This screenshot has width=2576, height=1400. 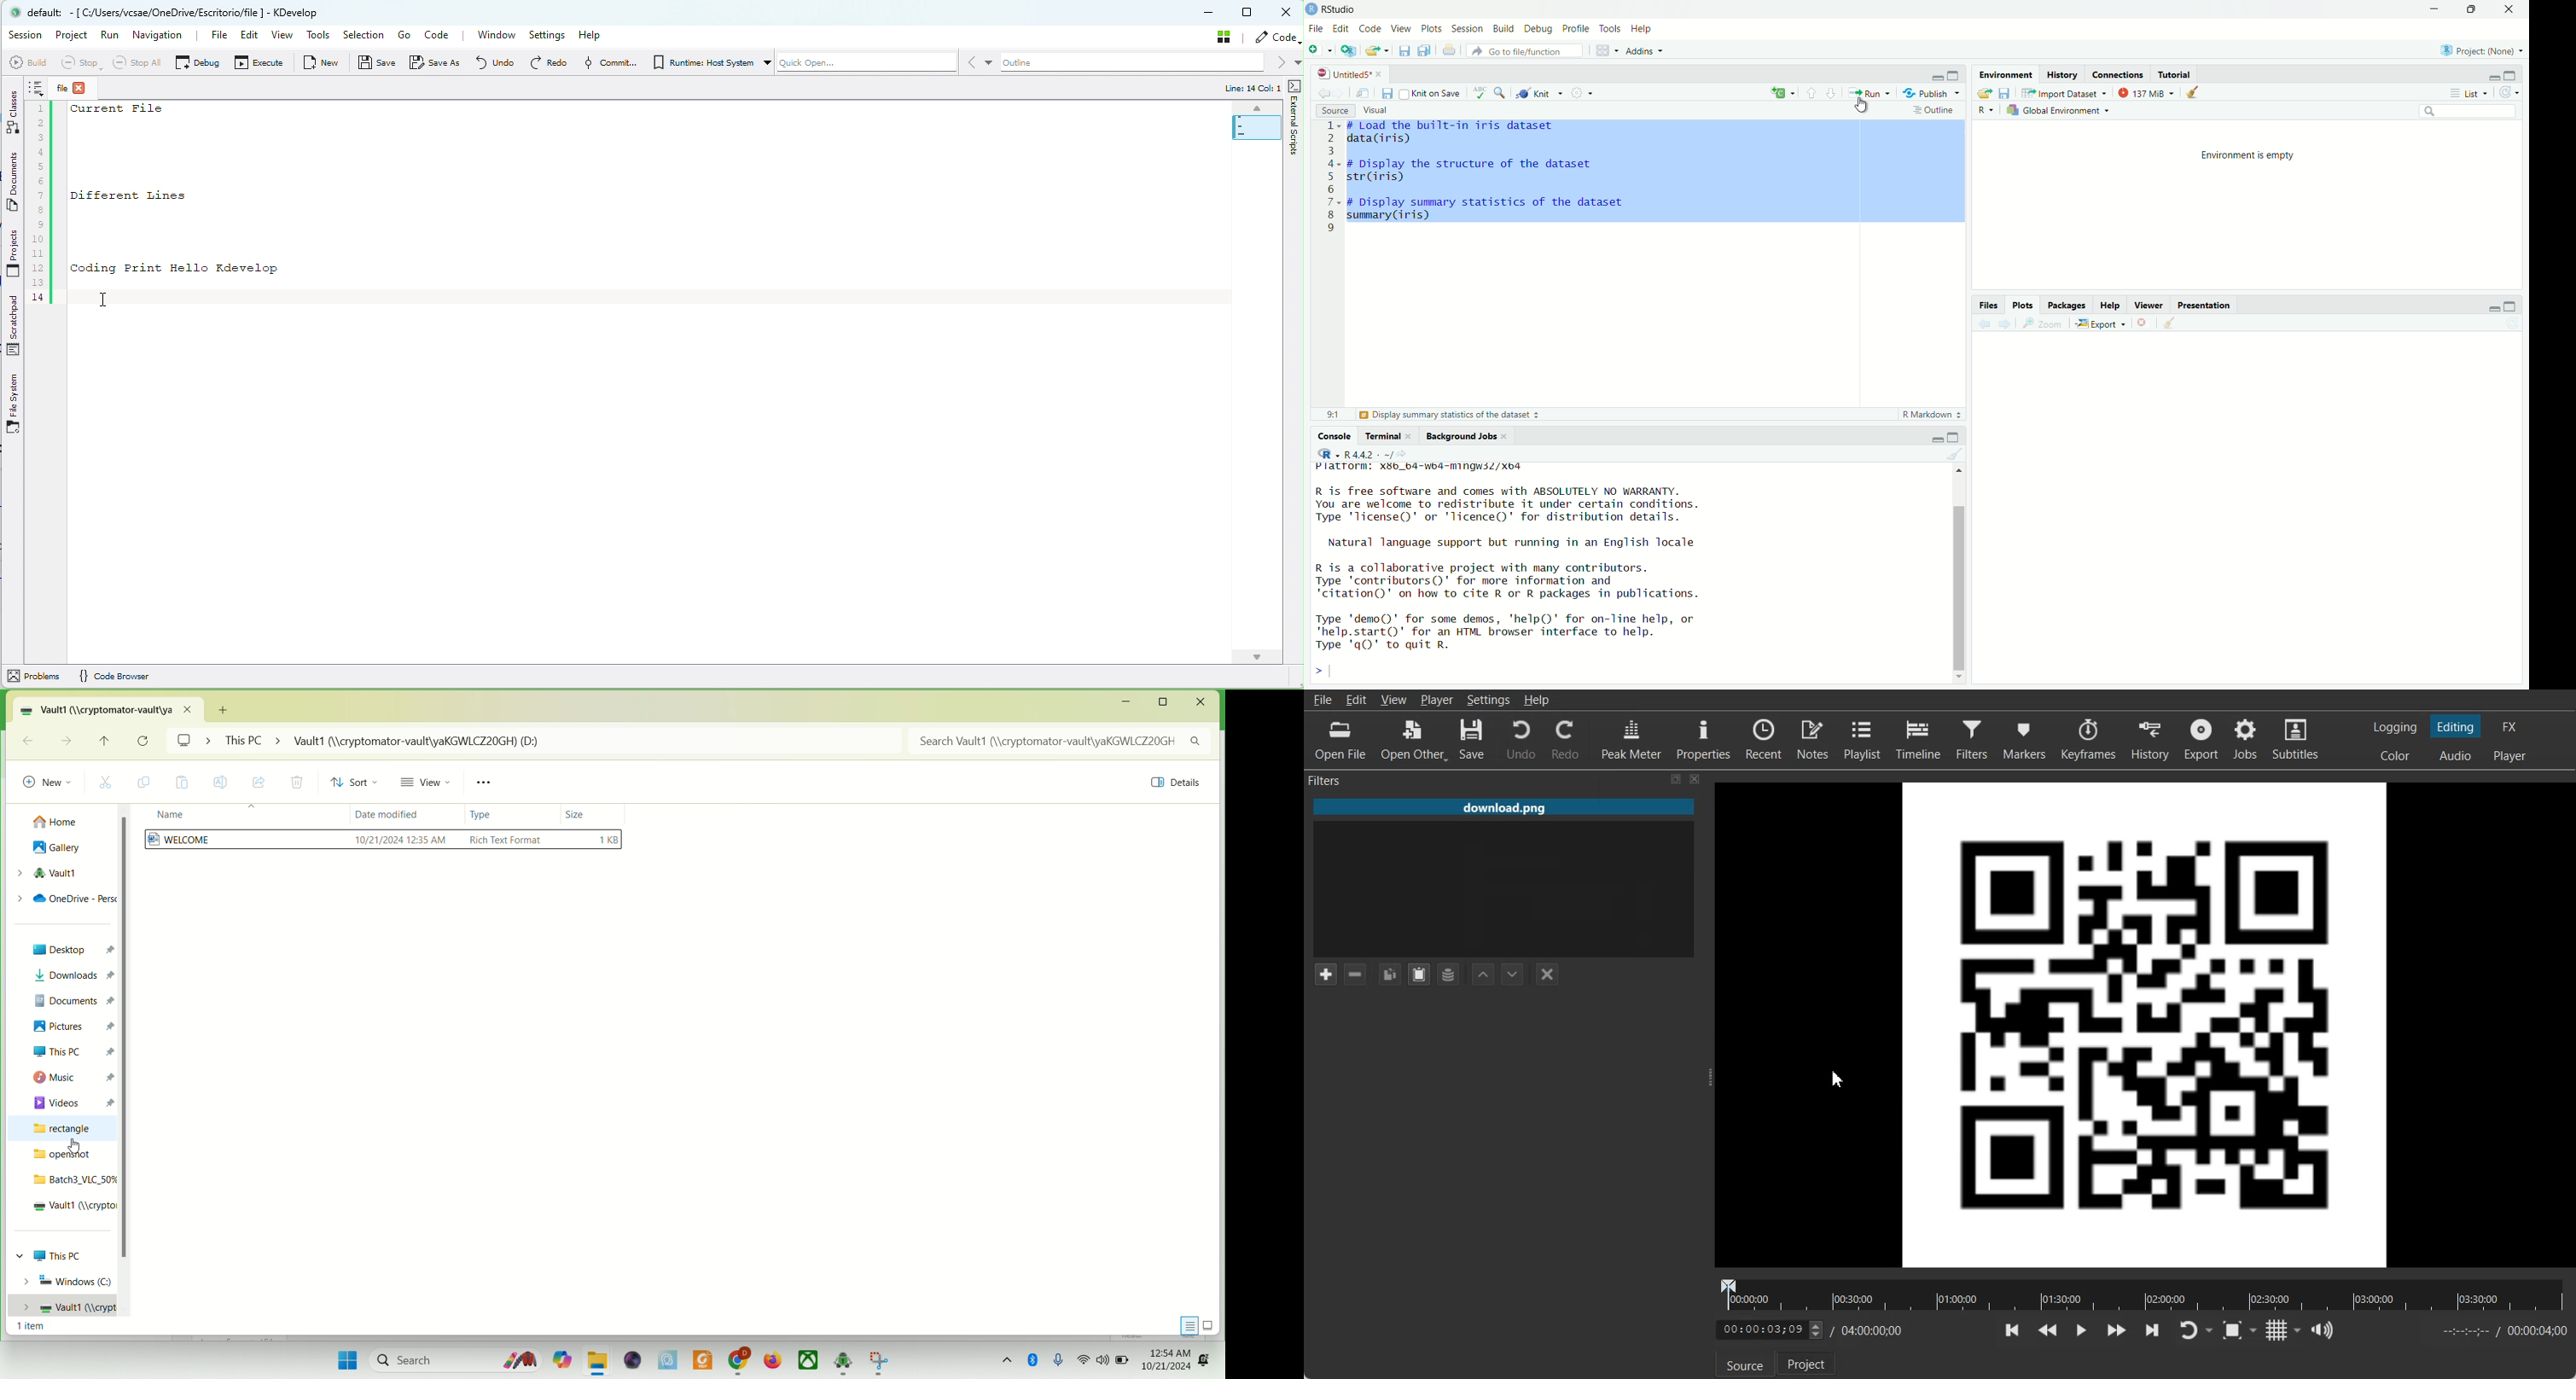 I want to click on Knit on Save, so click(x=1430, y=93).